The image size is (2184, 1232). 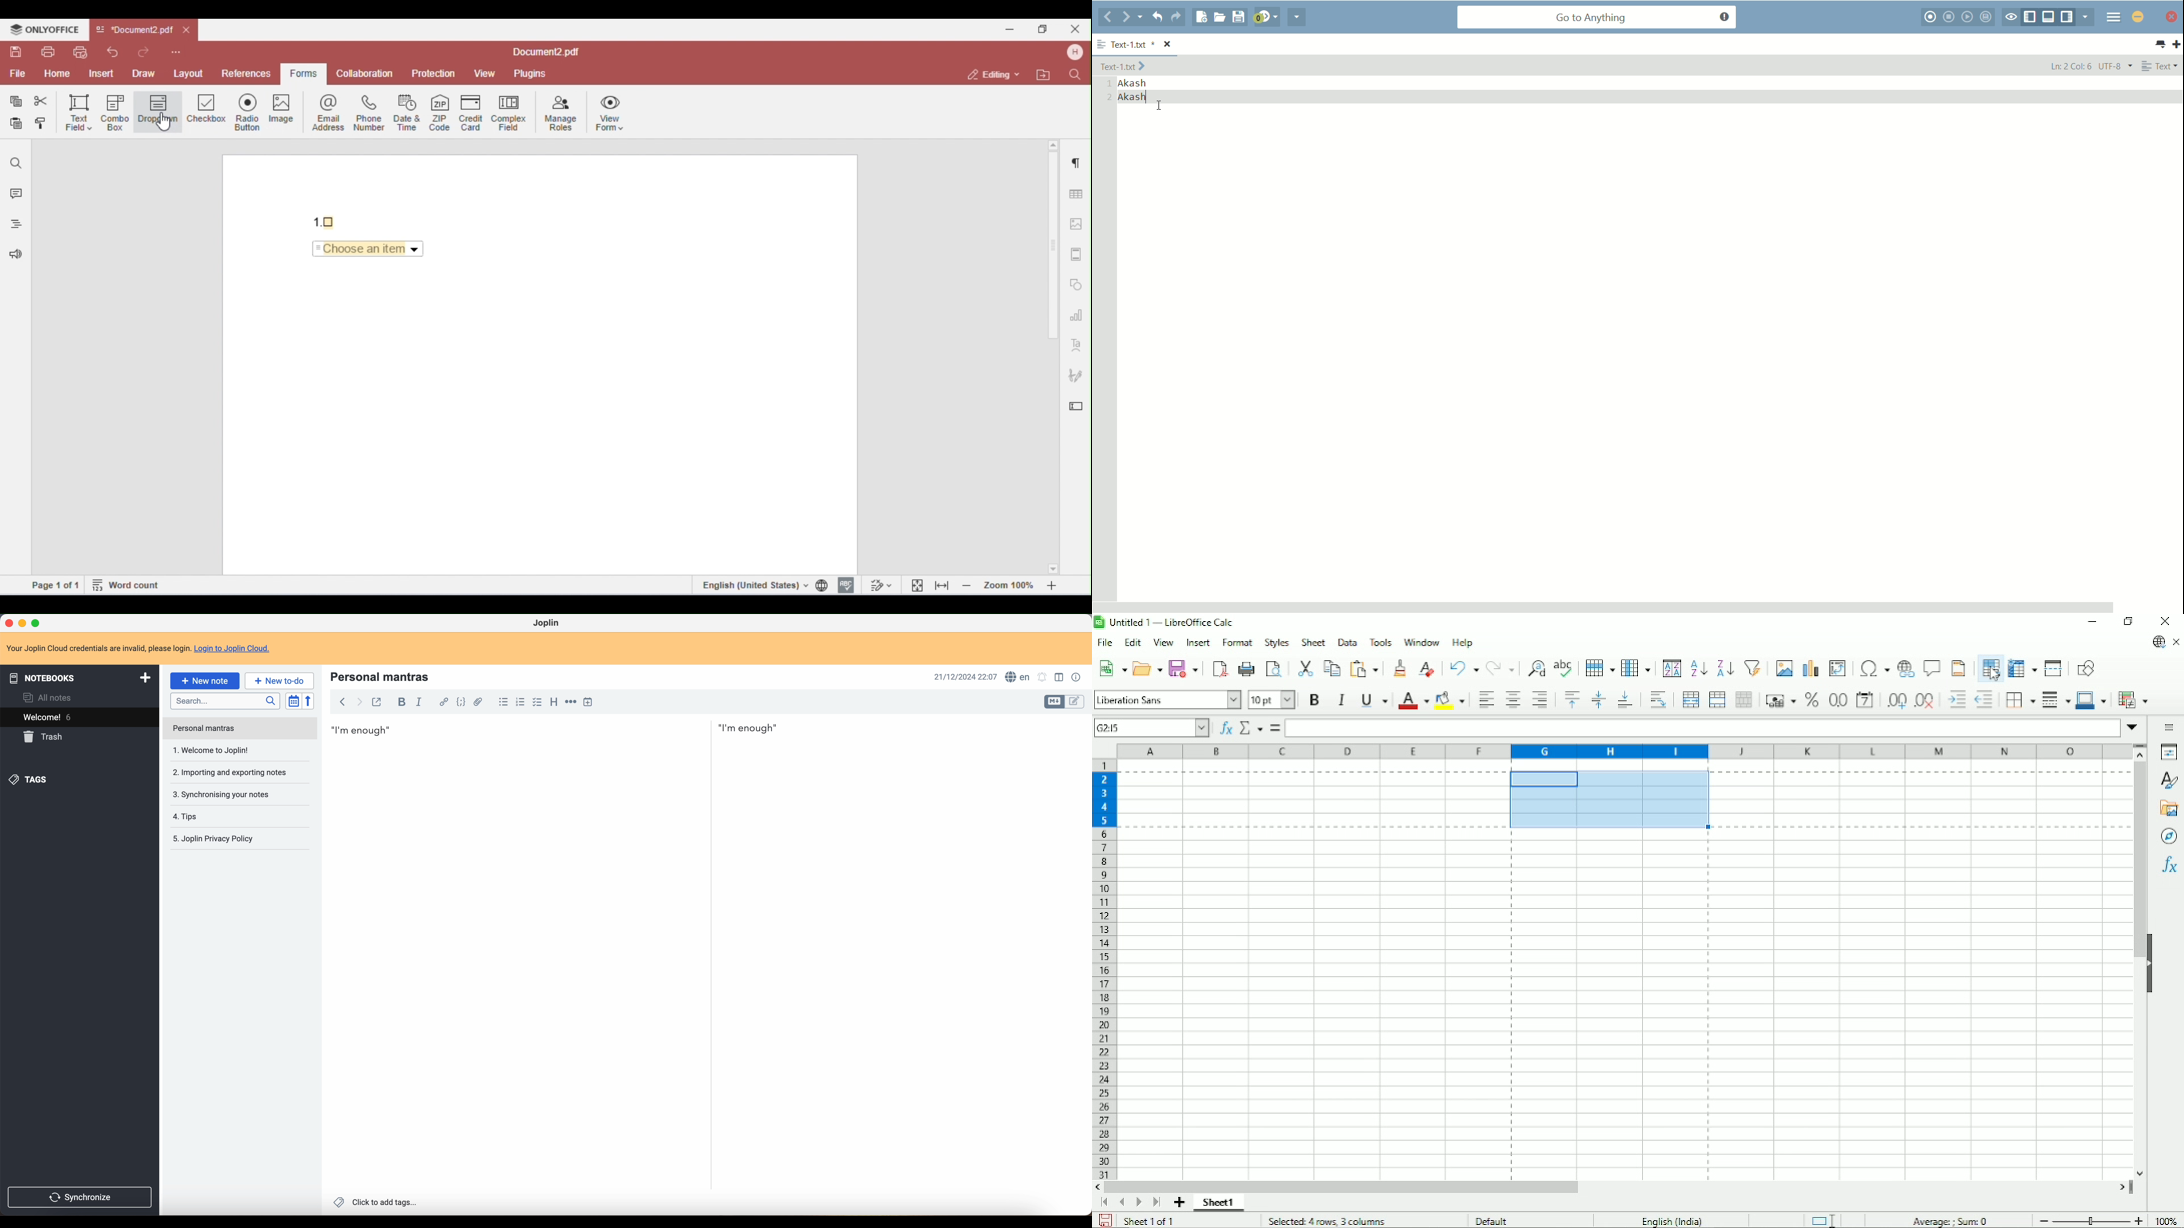 I want to click on all notes, so click(x=46, y=698).